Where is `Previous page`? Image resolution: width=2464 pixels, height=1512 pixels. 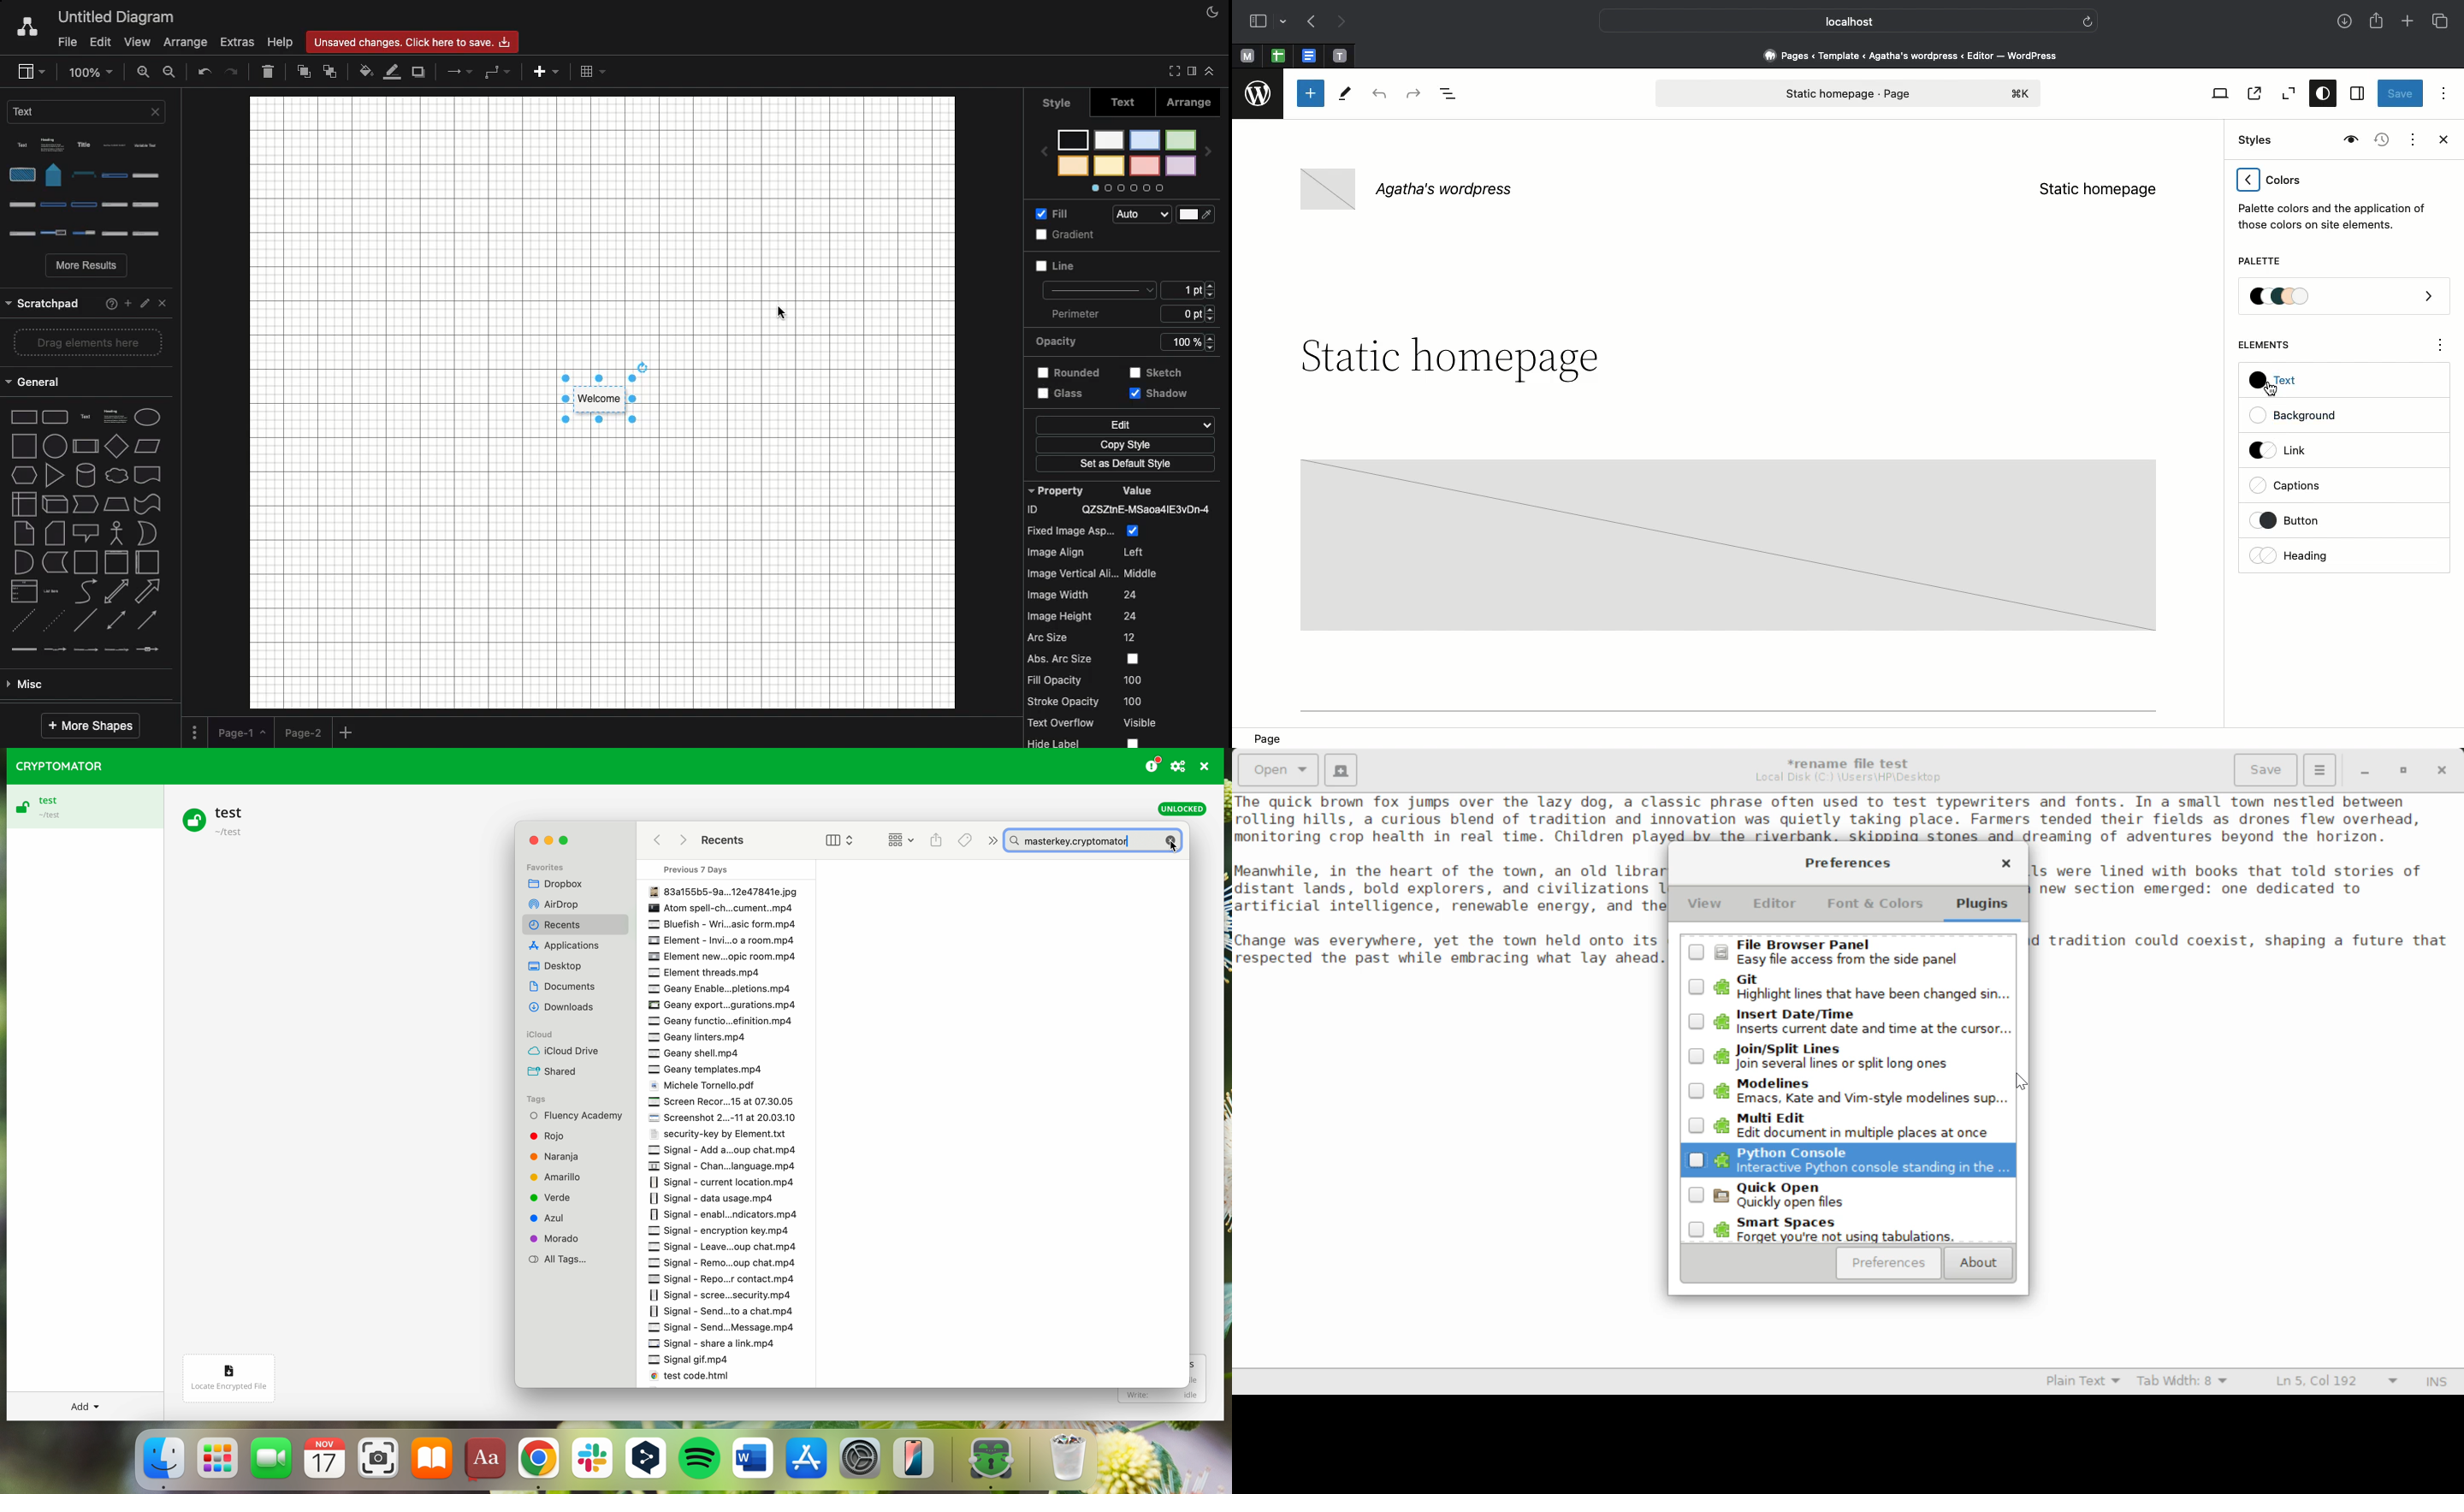 Previous page is located at coordinates (1310, 23).